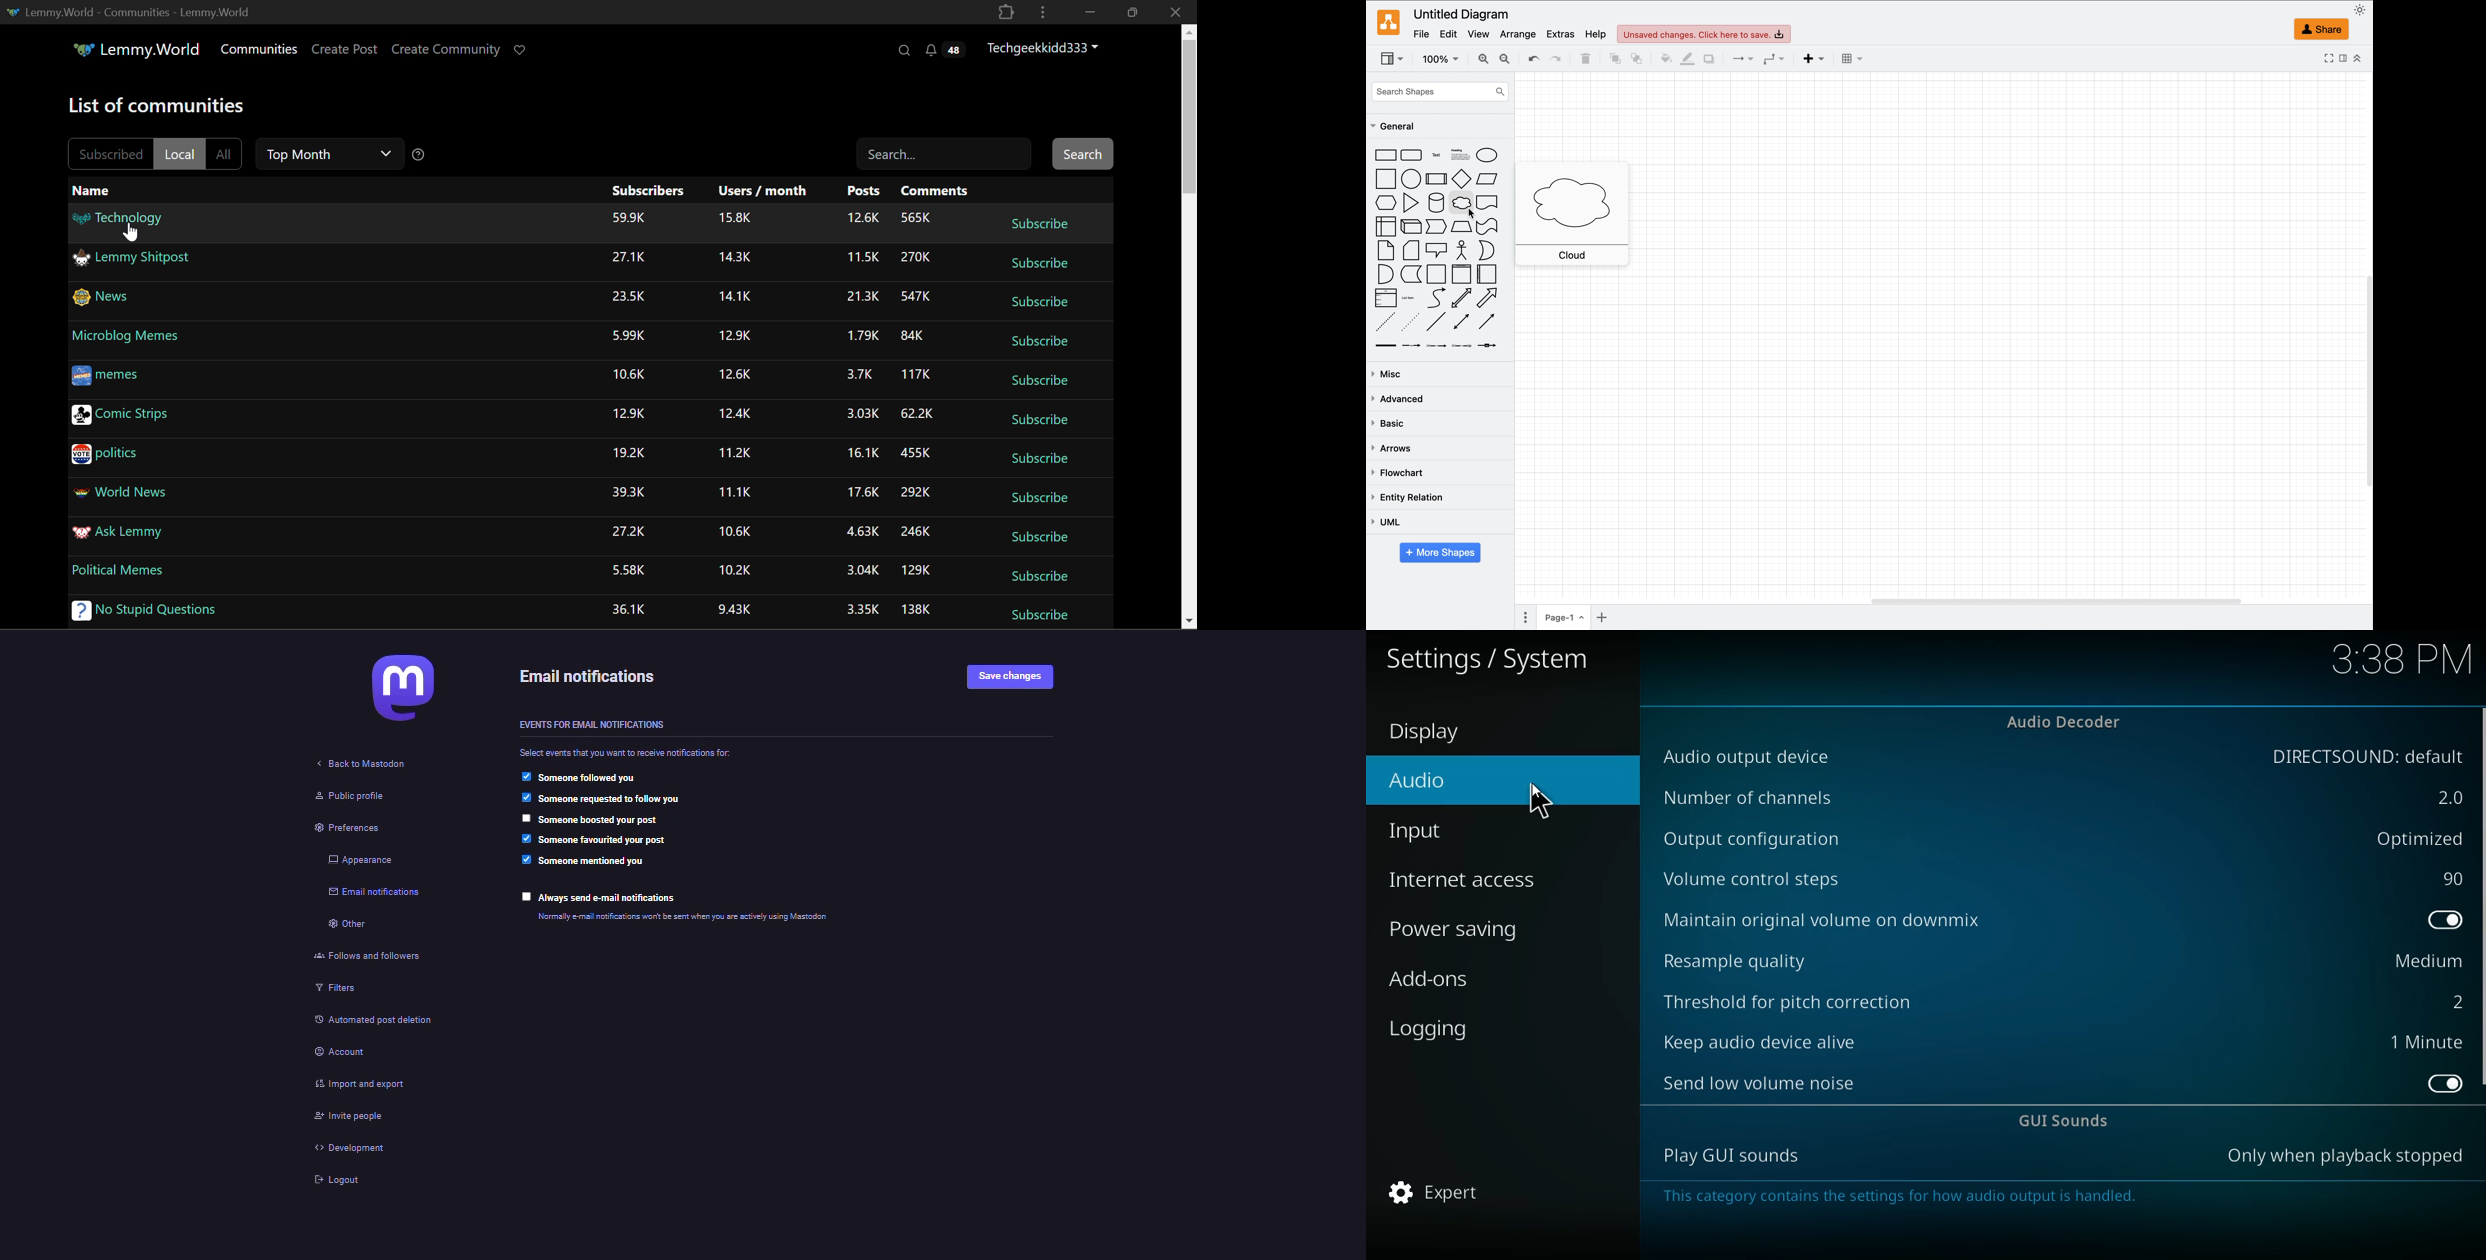  I want to click on Subscribe, so click(1039, 342).